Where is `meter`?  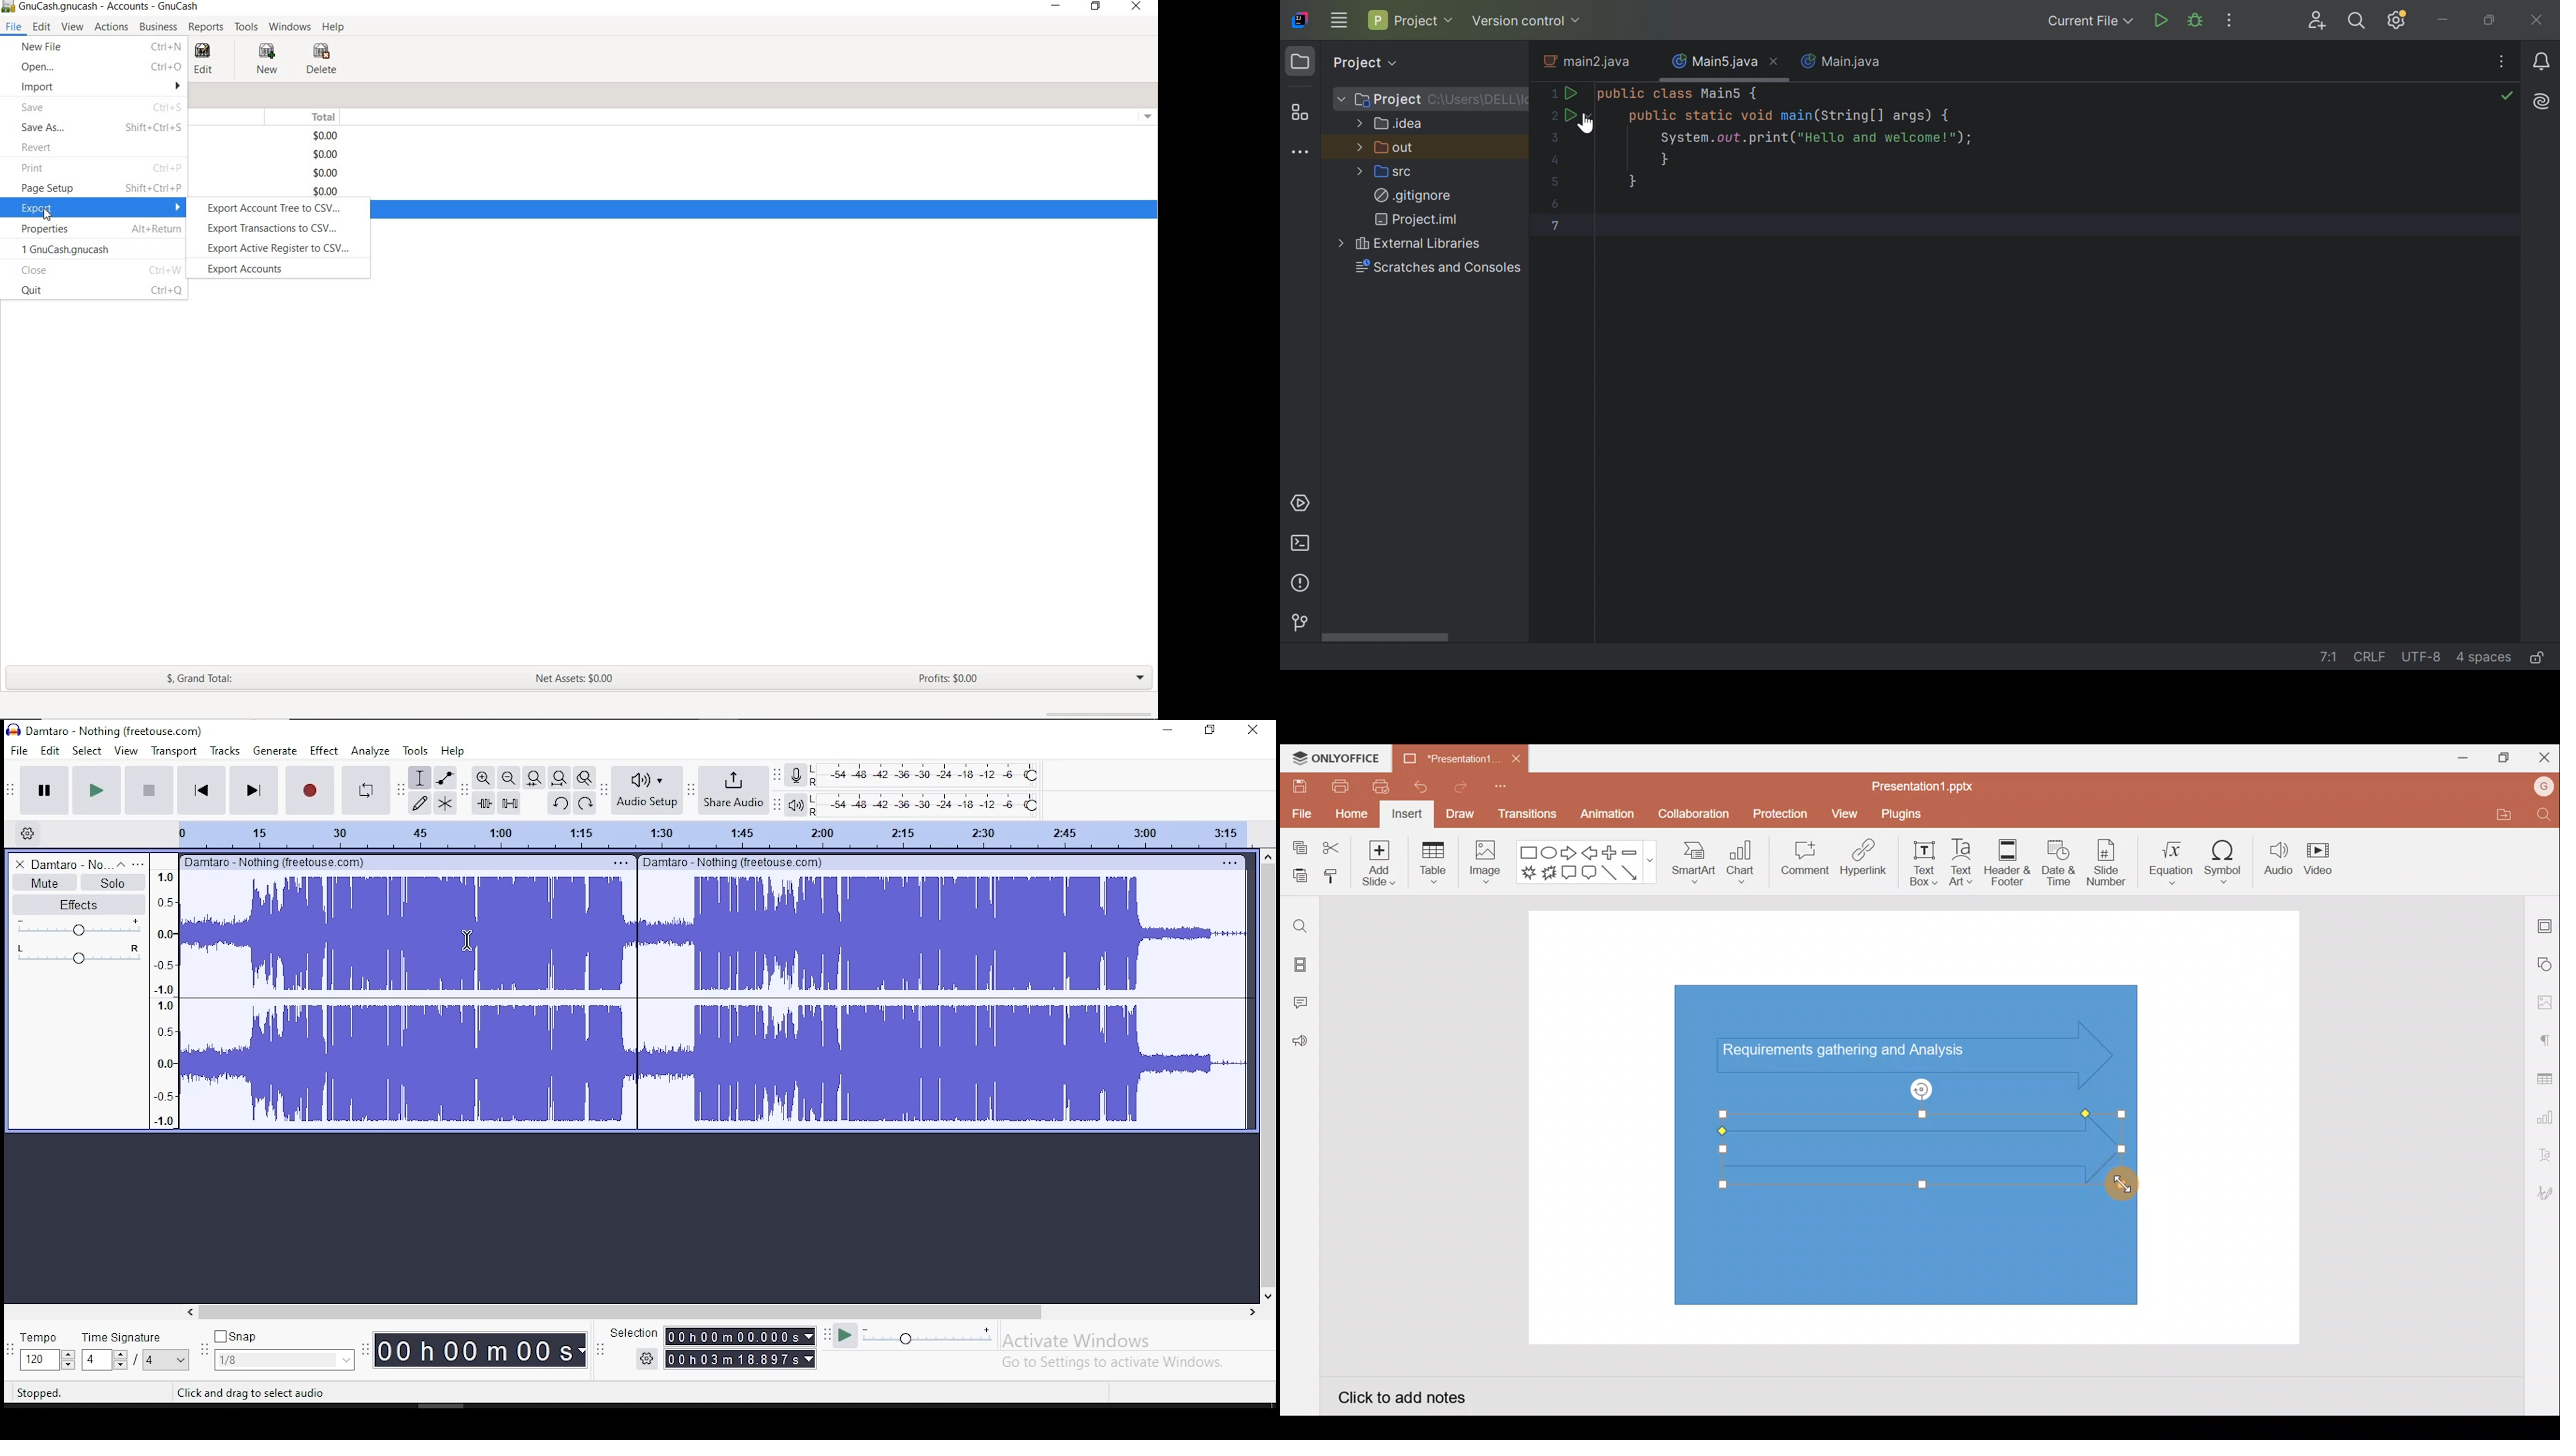
meter is located at coordinates (163, 997).